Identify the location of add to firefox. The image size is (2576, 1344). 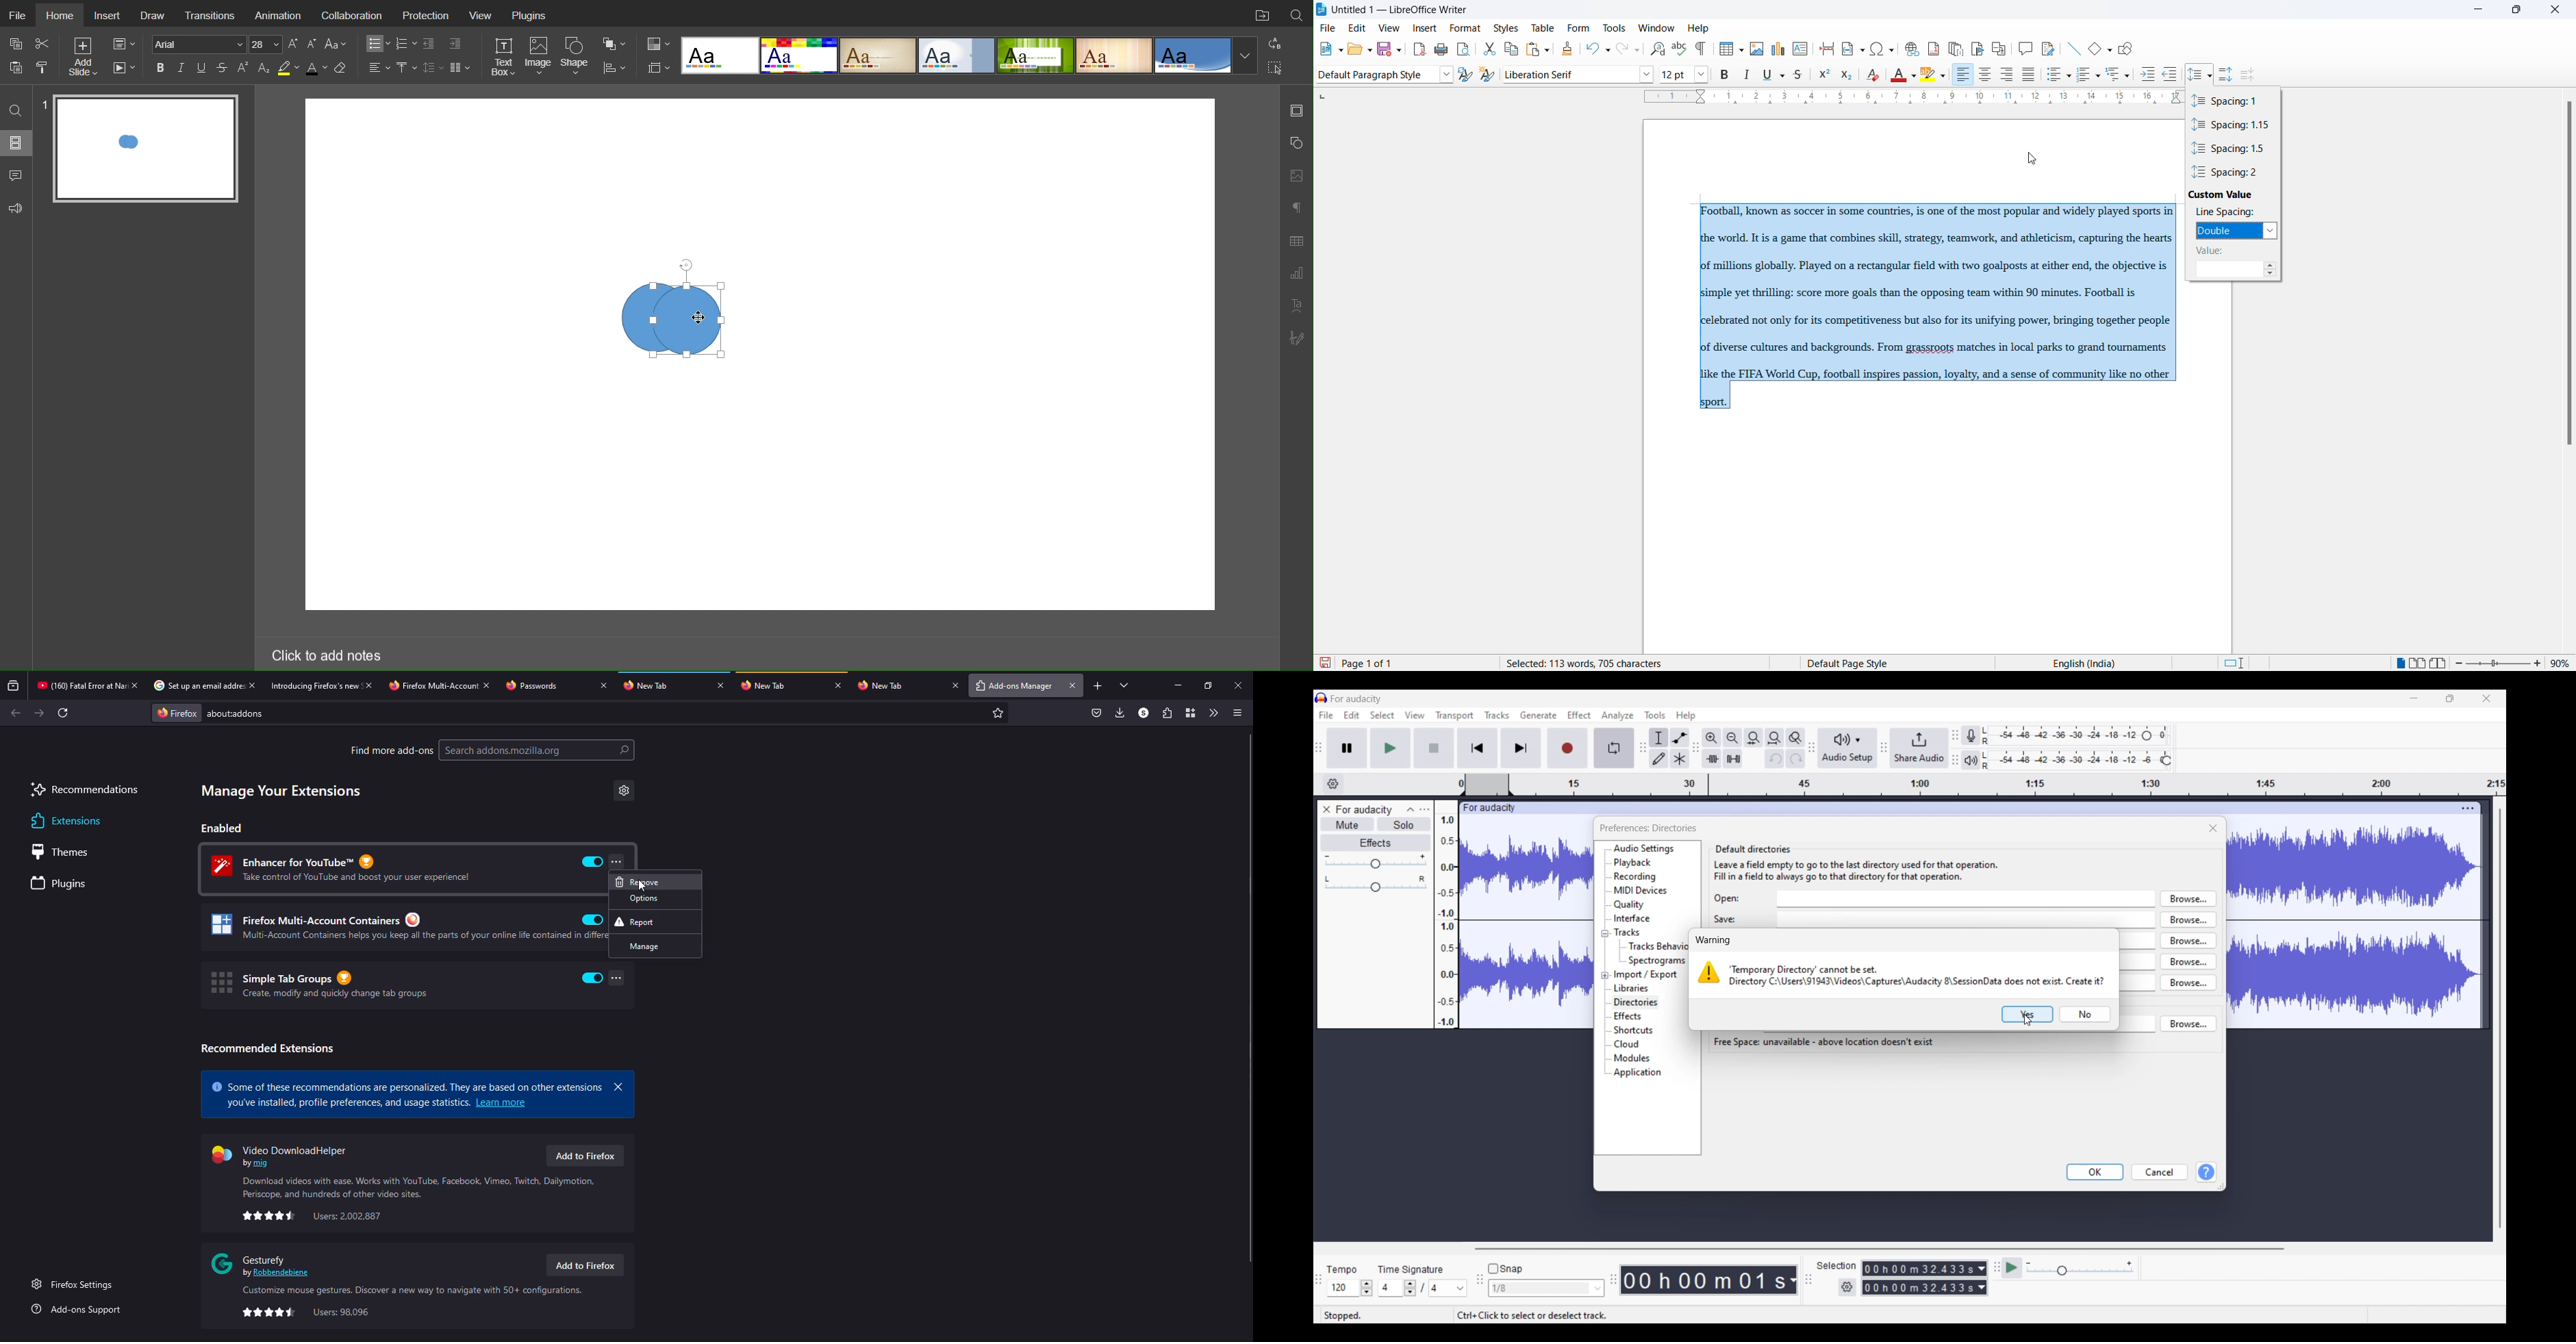
(584, 1155).